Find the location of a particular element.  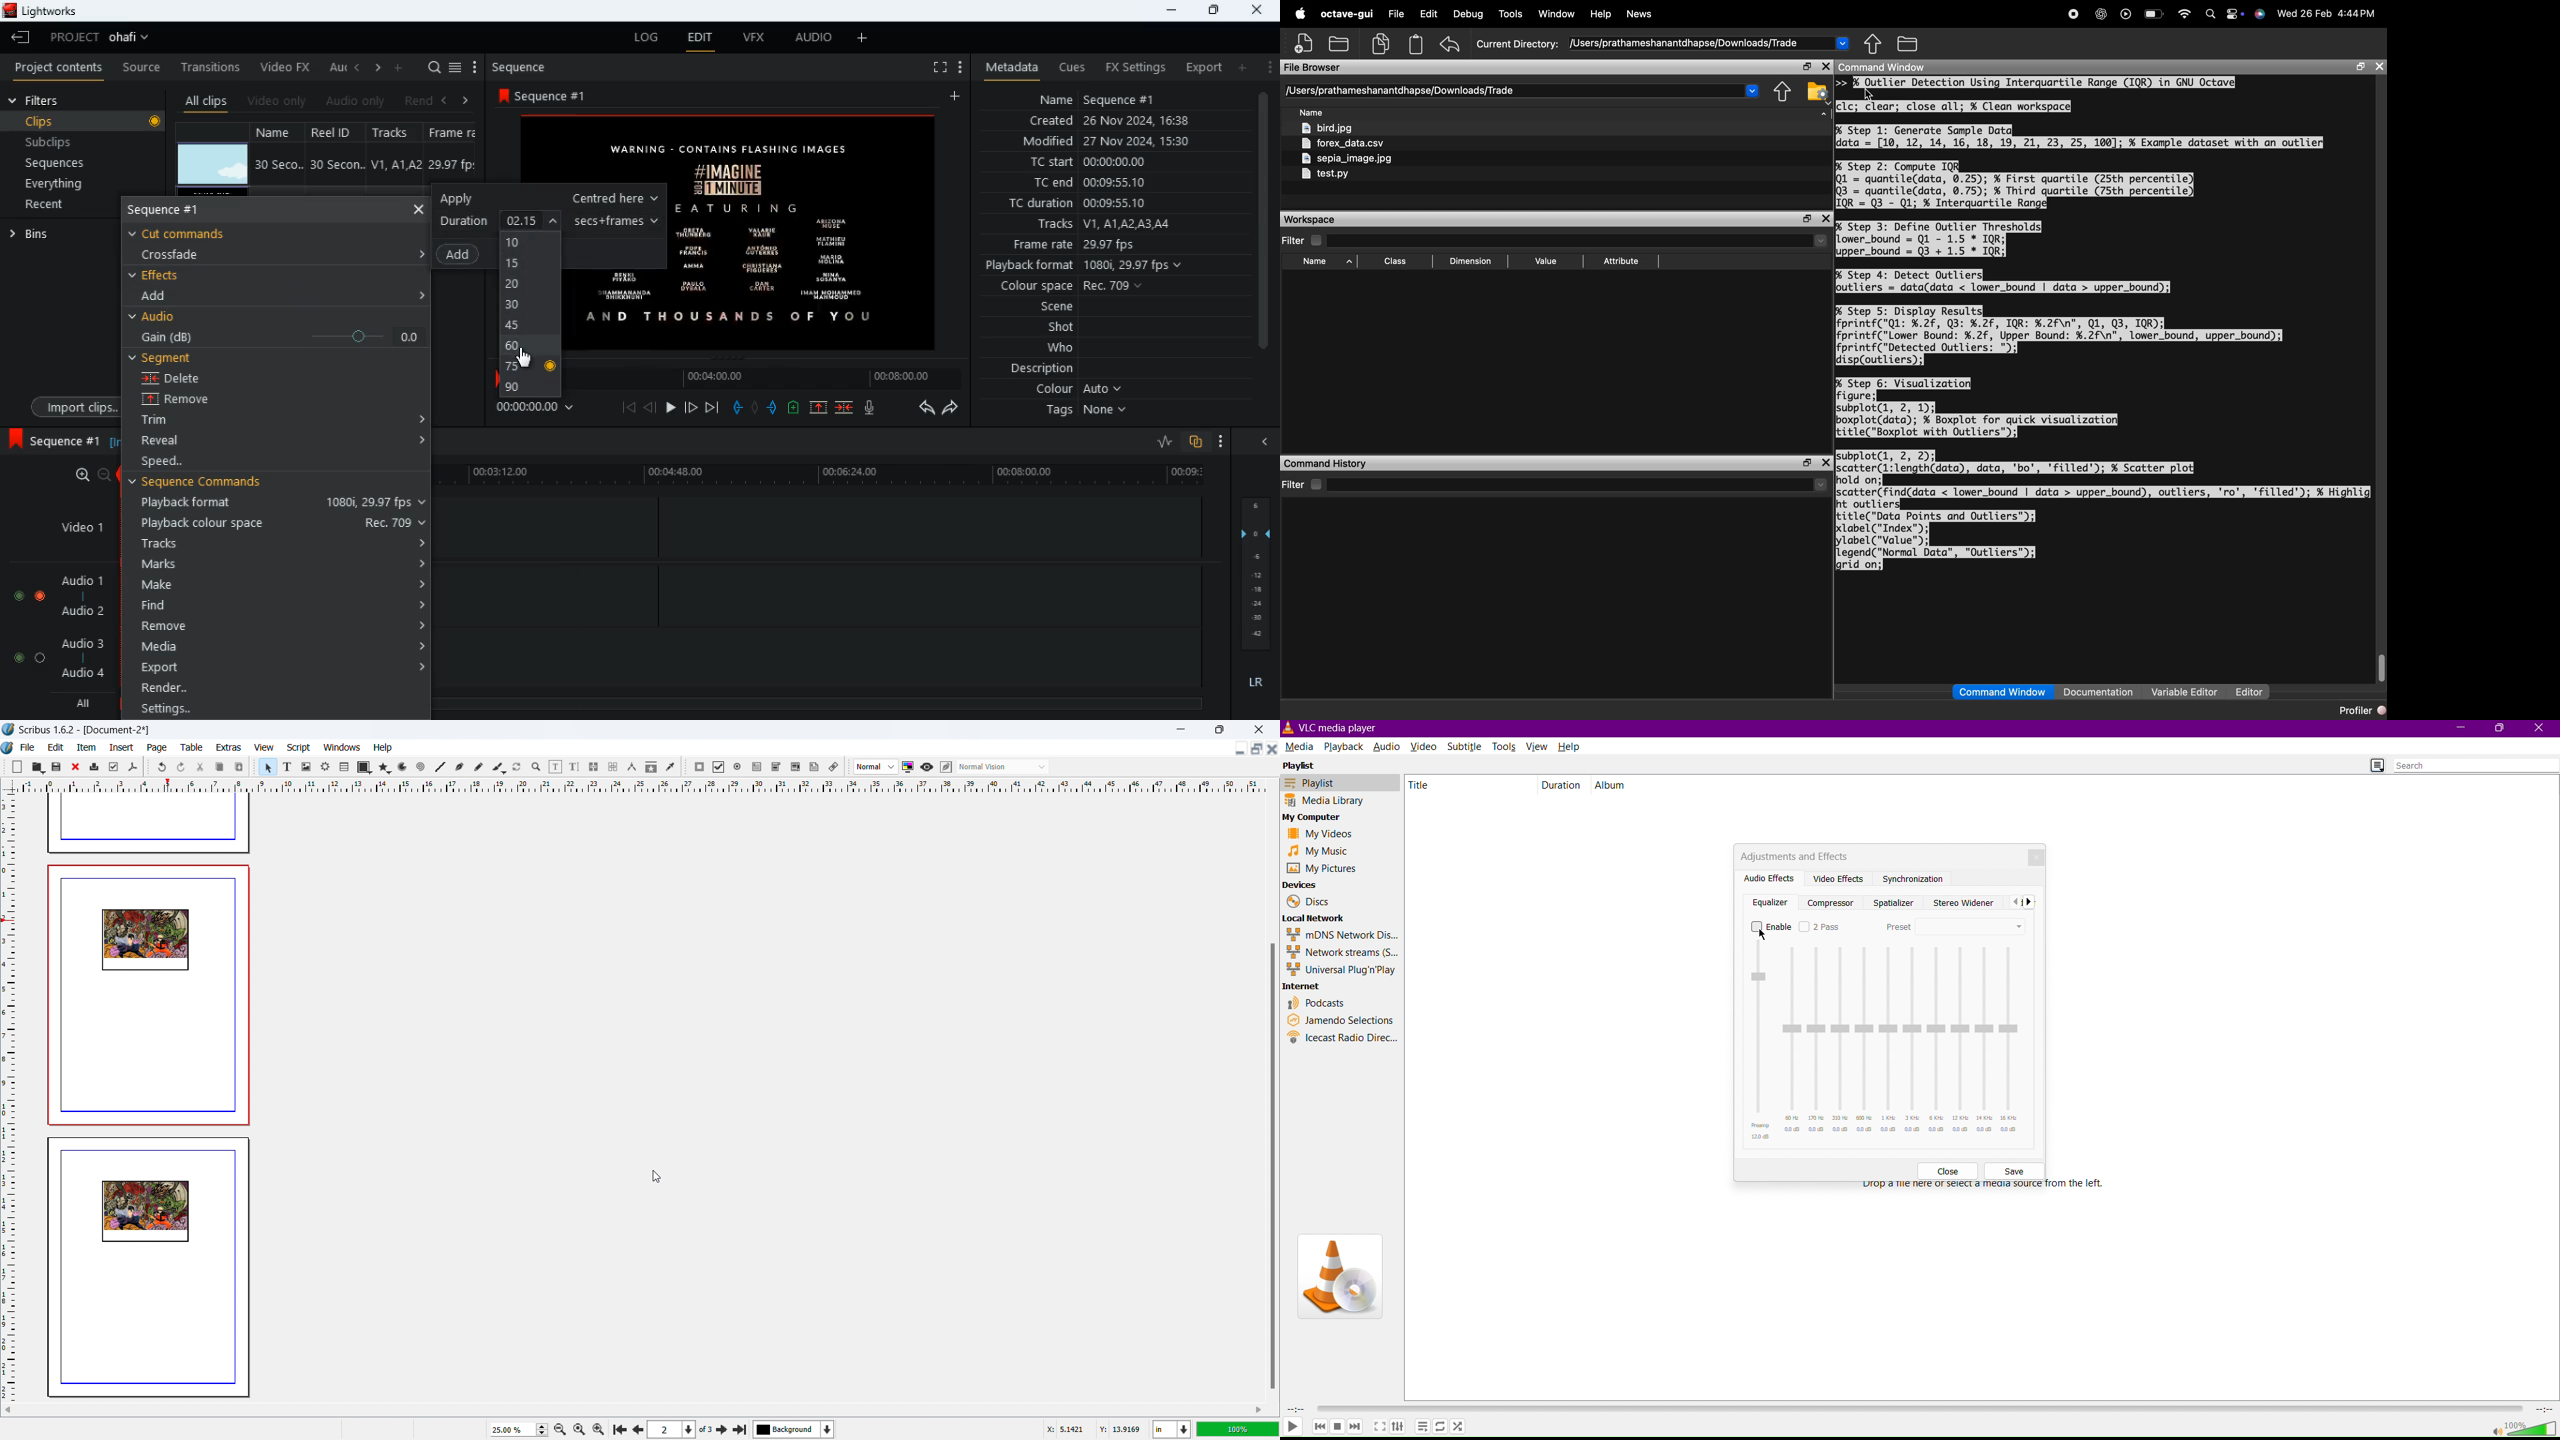

Scribus 1.6.2- [Document-2] is located at coordinates (86, 729).